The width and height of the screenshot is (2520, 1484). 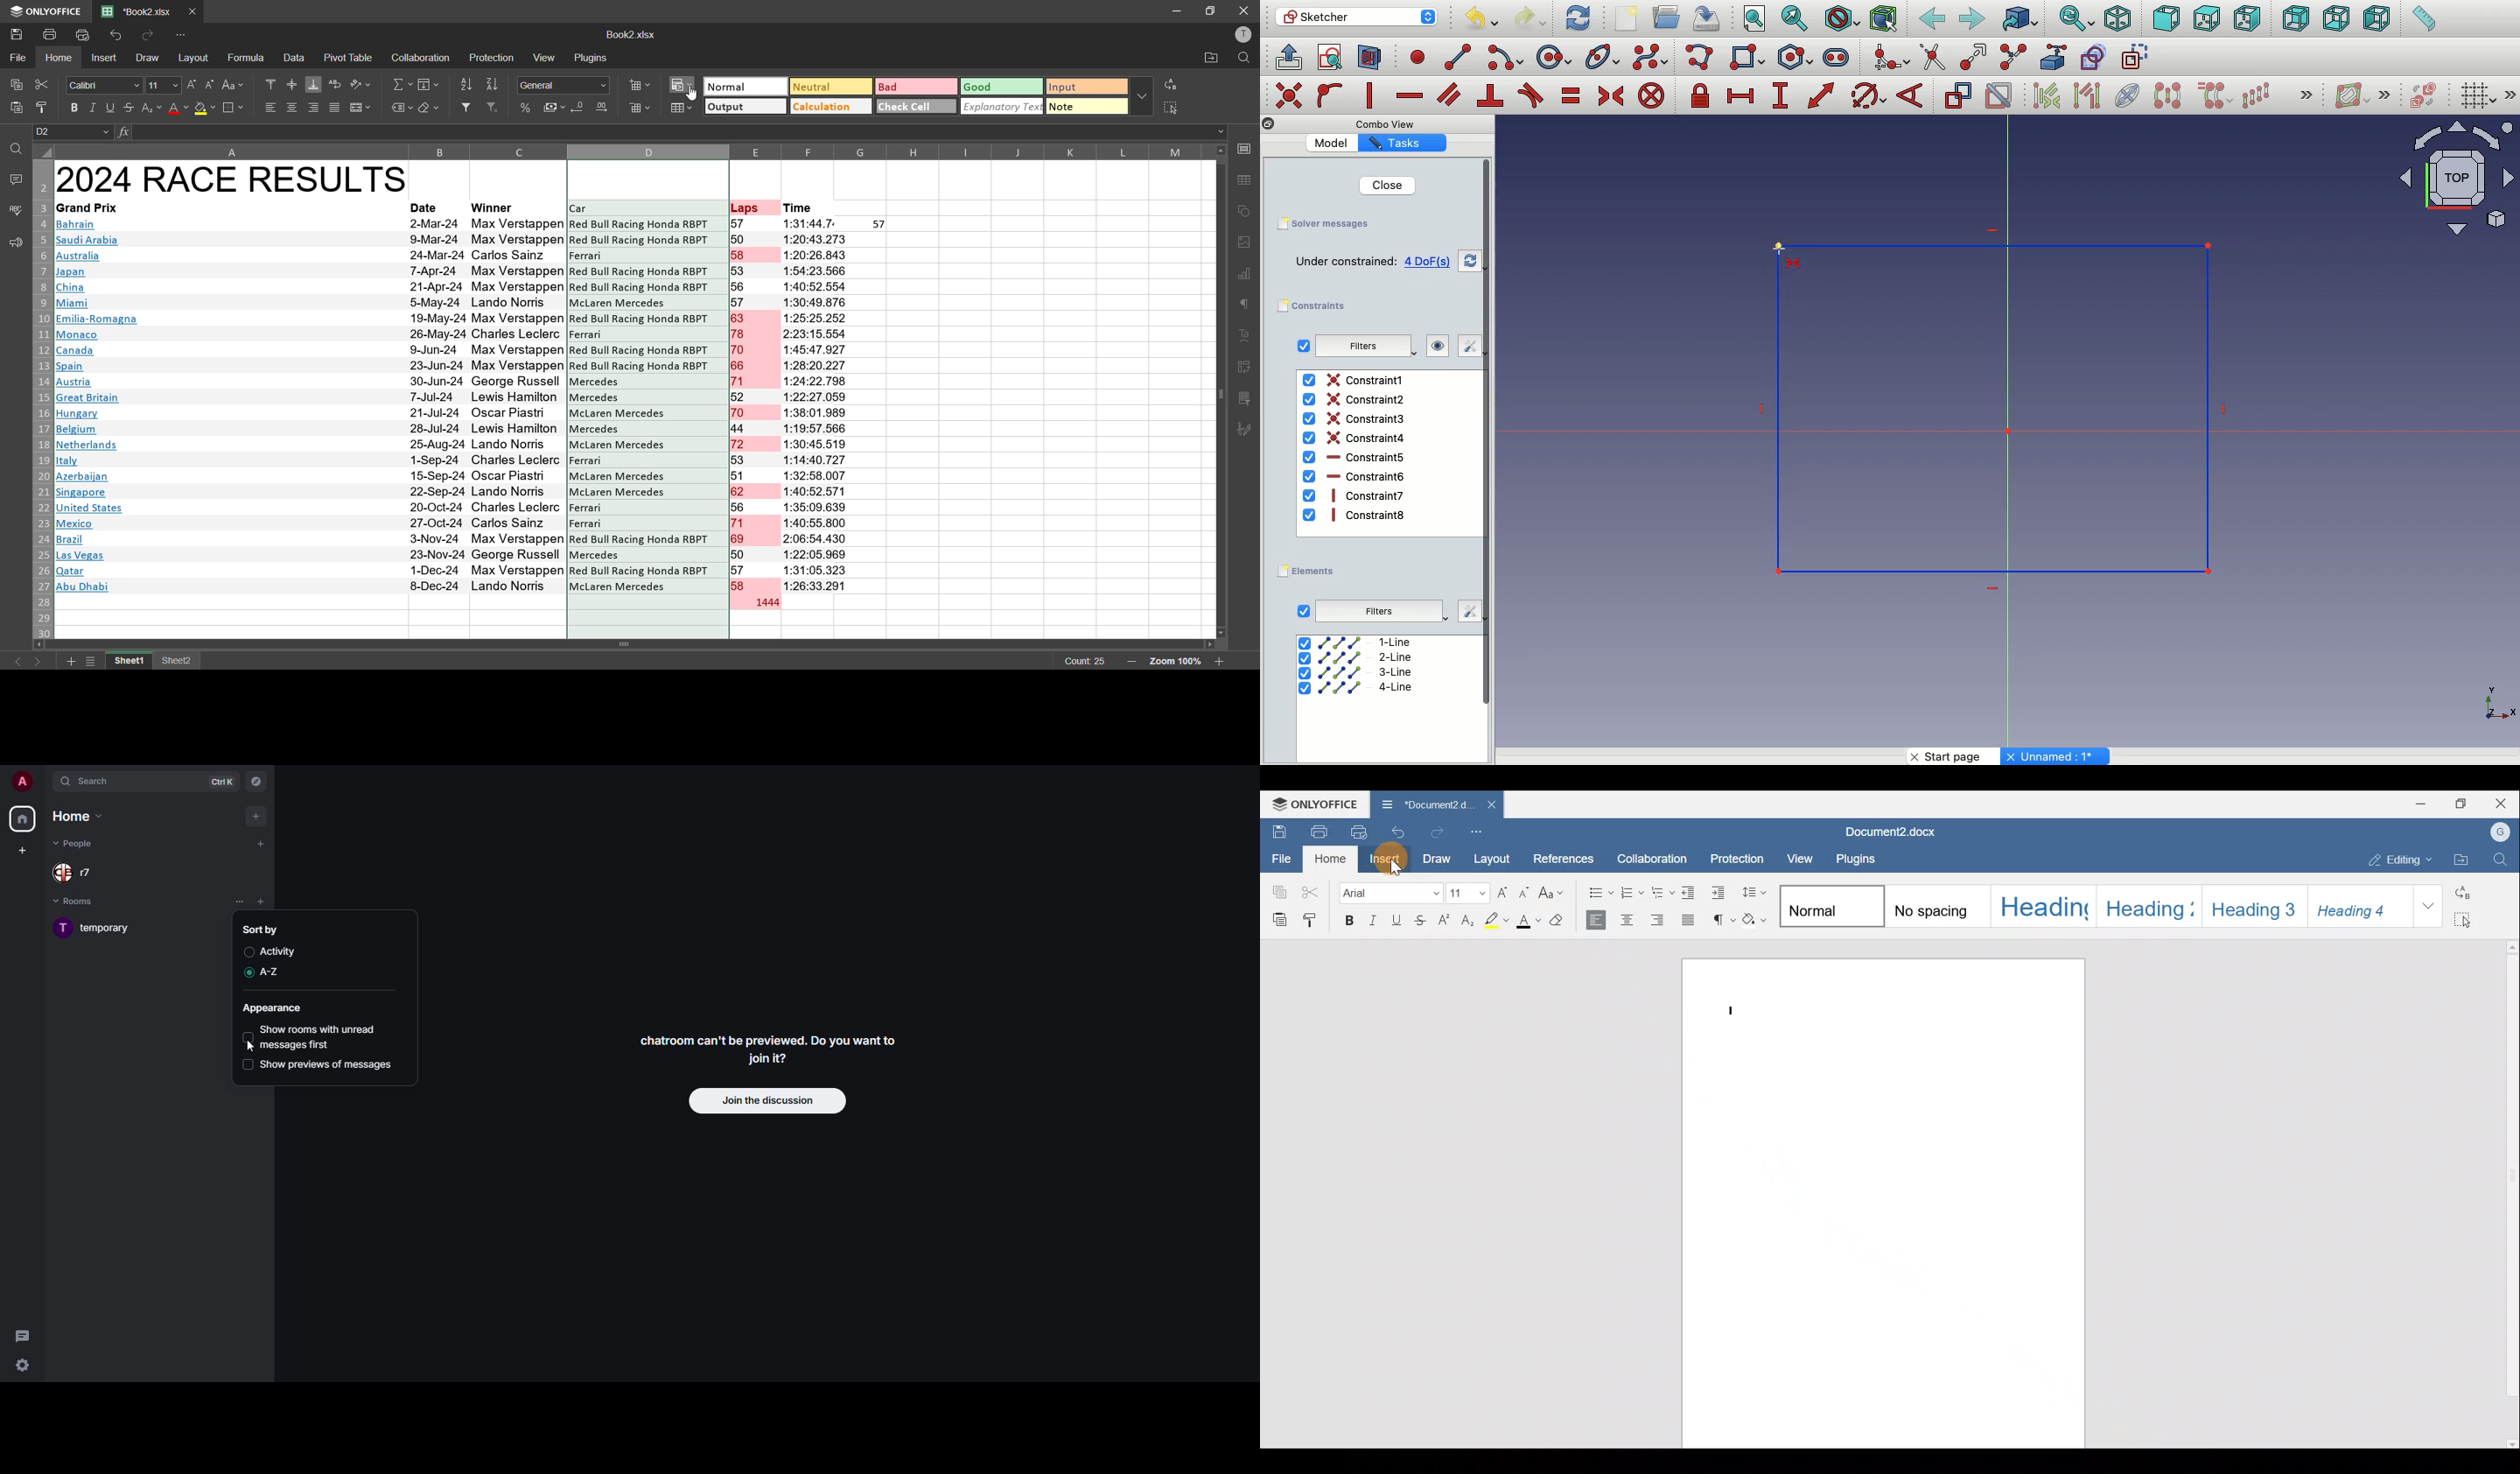 I want to click on Activate deactivate constraint, so click(x=1999, y=97).